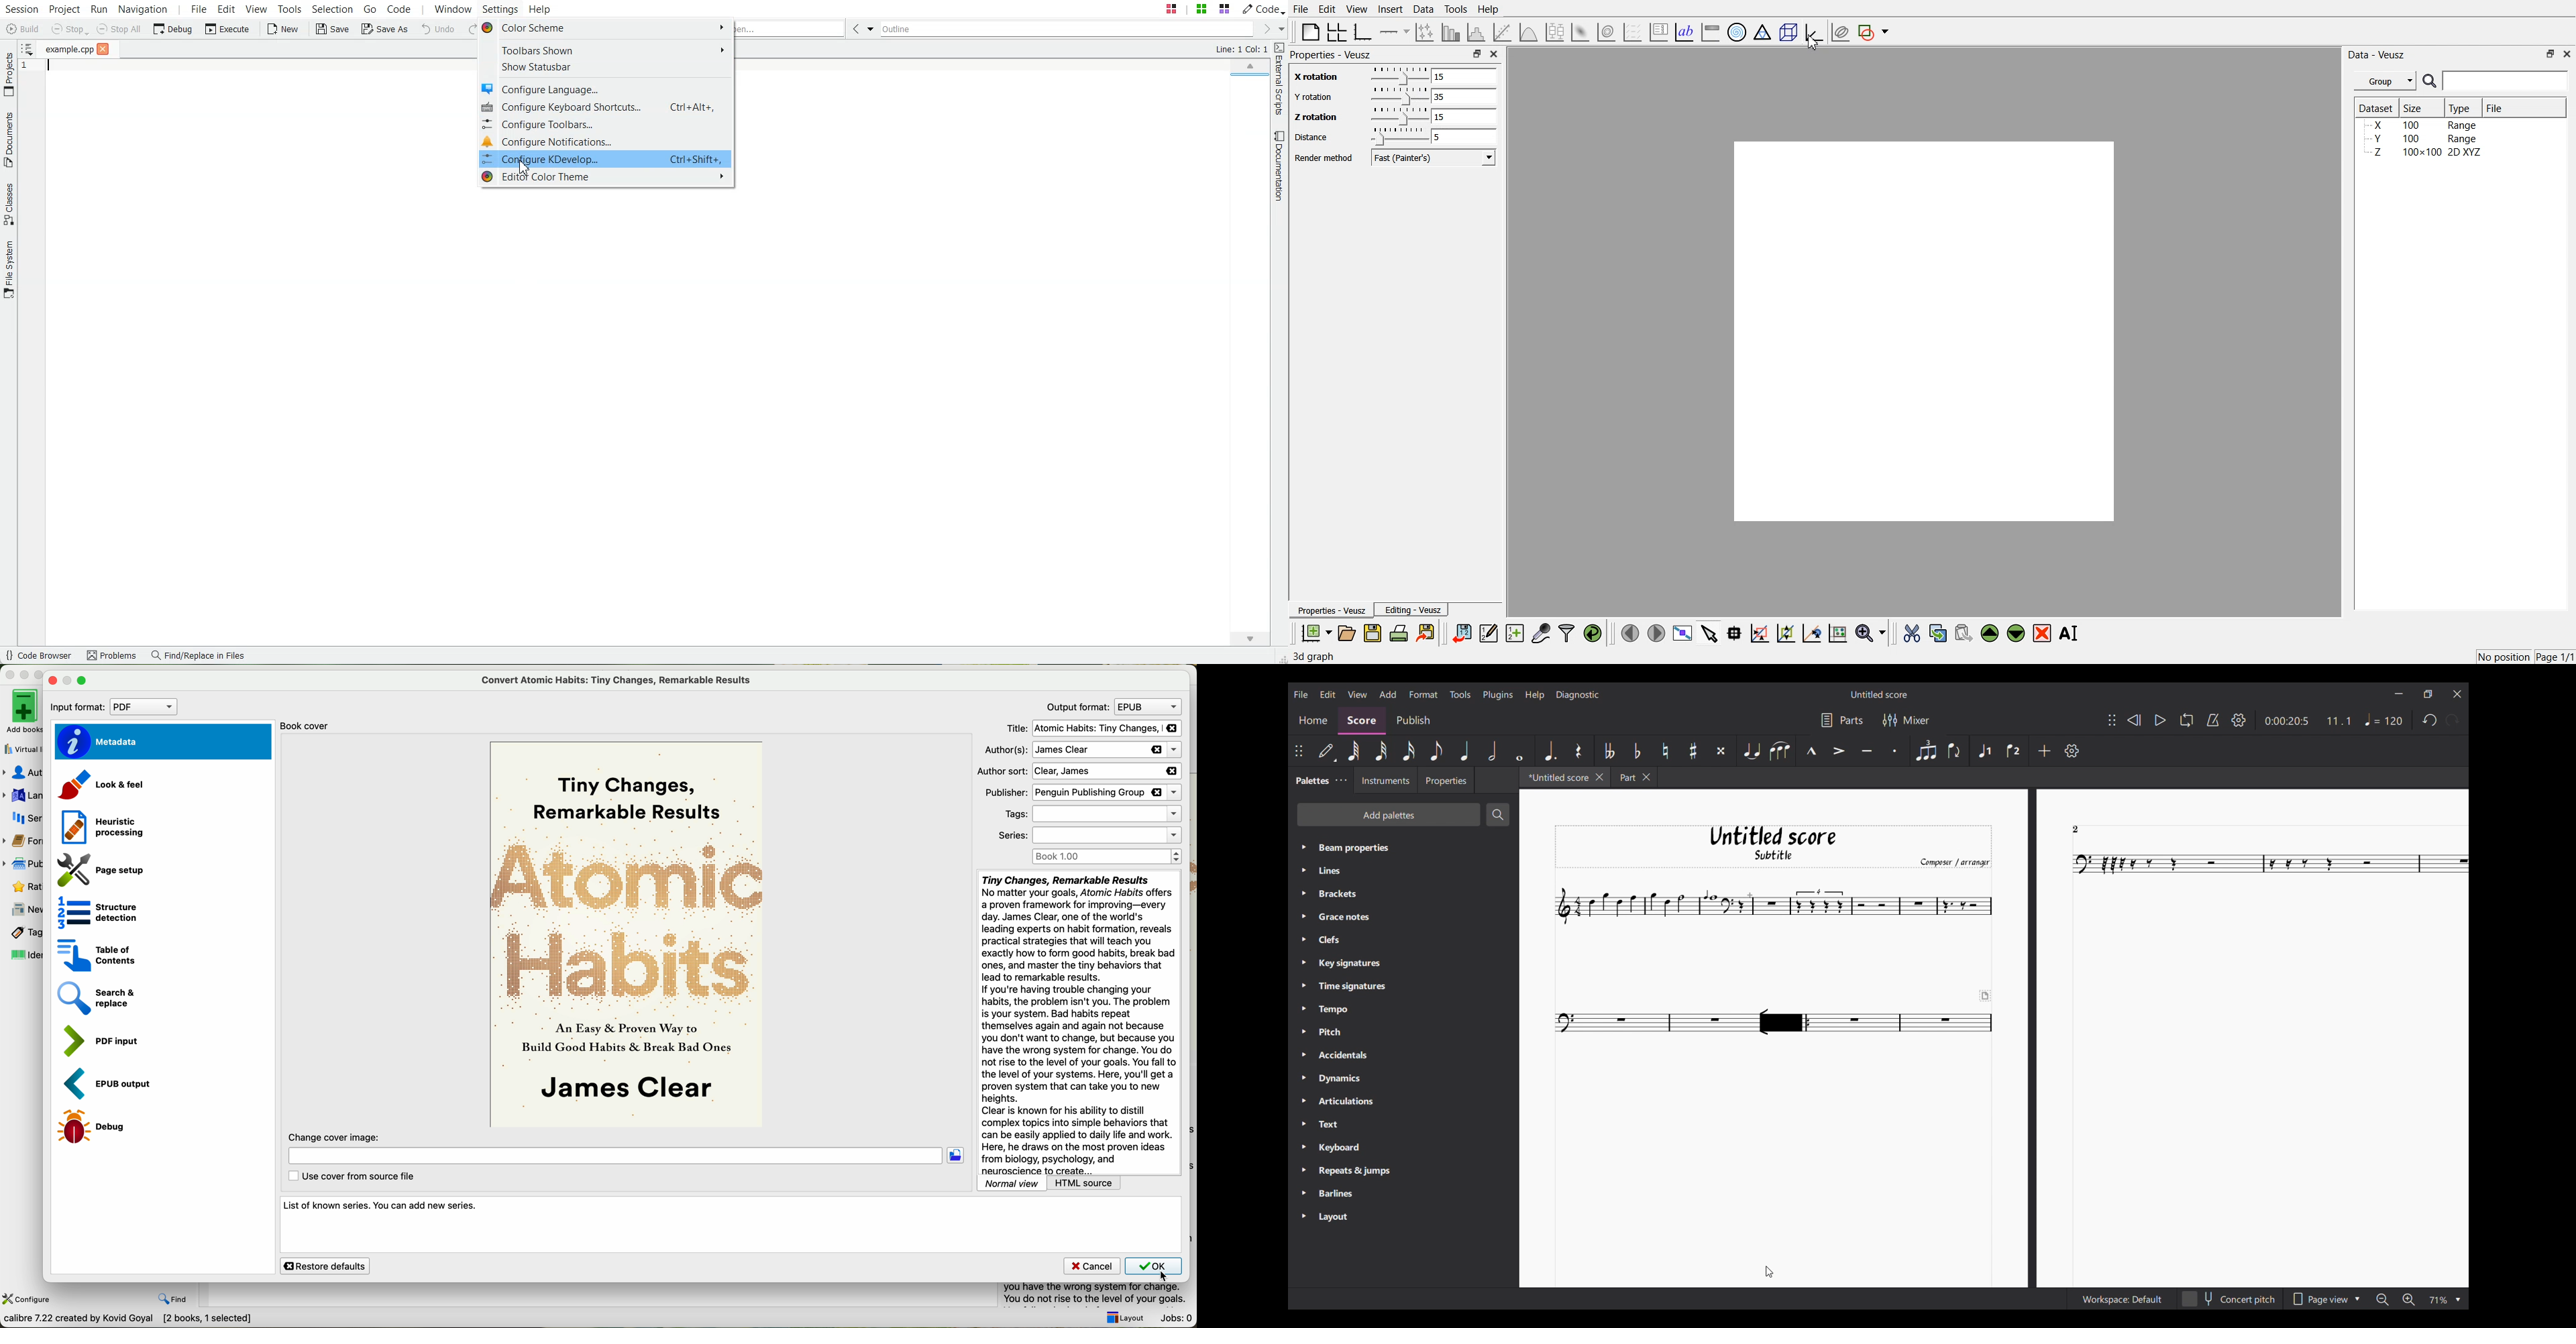 The width and height of the screenshot is (2576, 1344). I want to click on Type, so click(2461, 108).